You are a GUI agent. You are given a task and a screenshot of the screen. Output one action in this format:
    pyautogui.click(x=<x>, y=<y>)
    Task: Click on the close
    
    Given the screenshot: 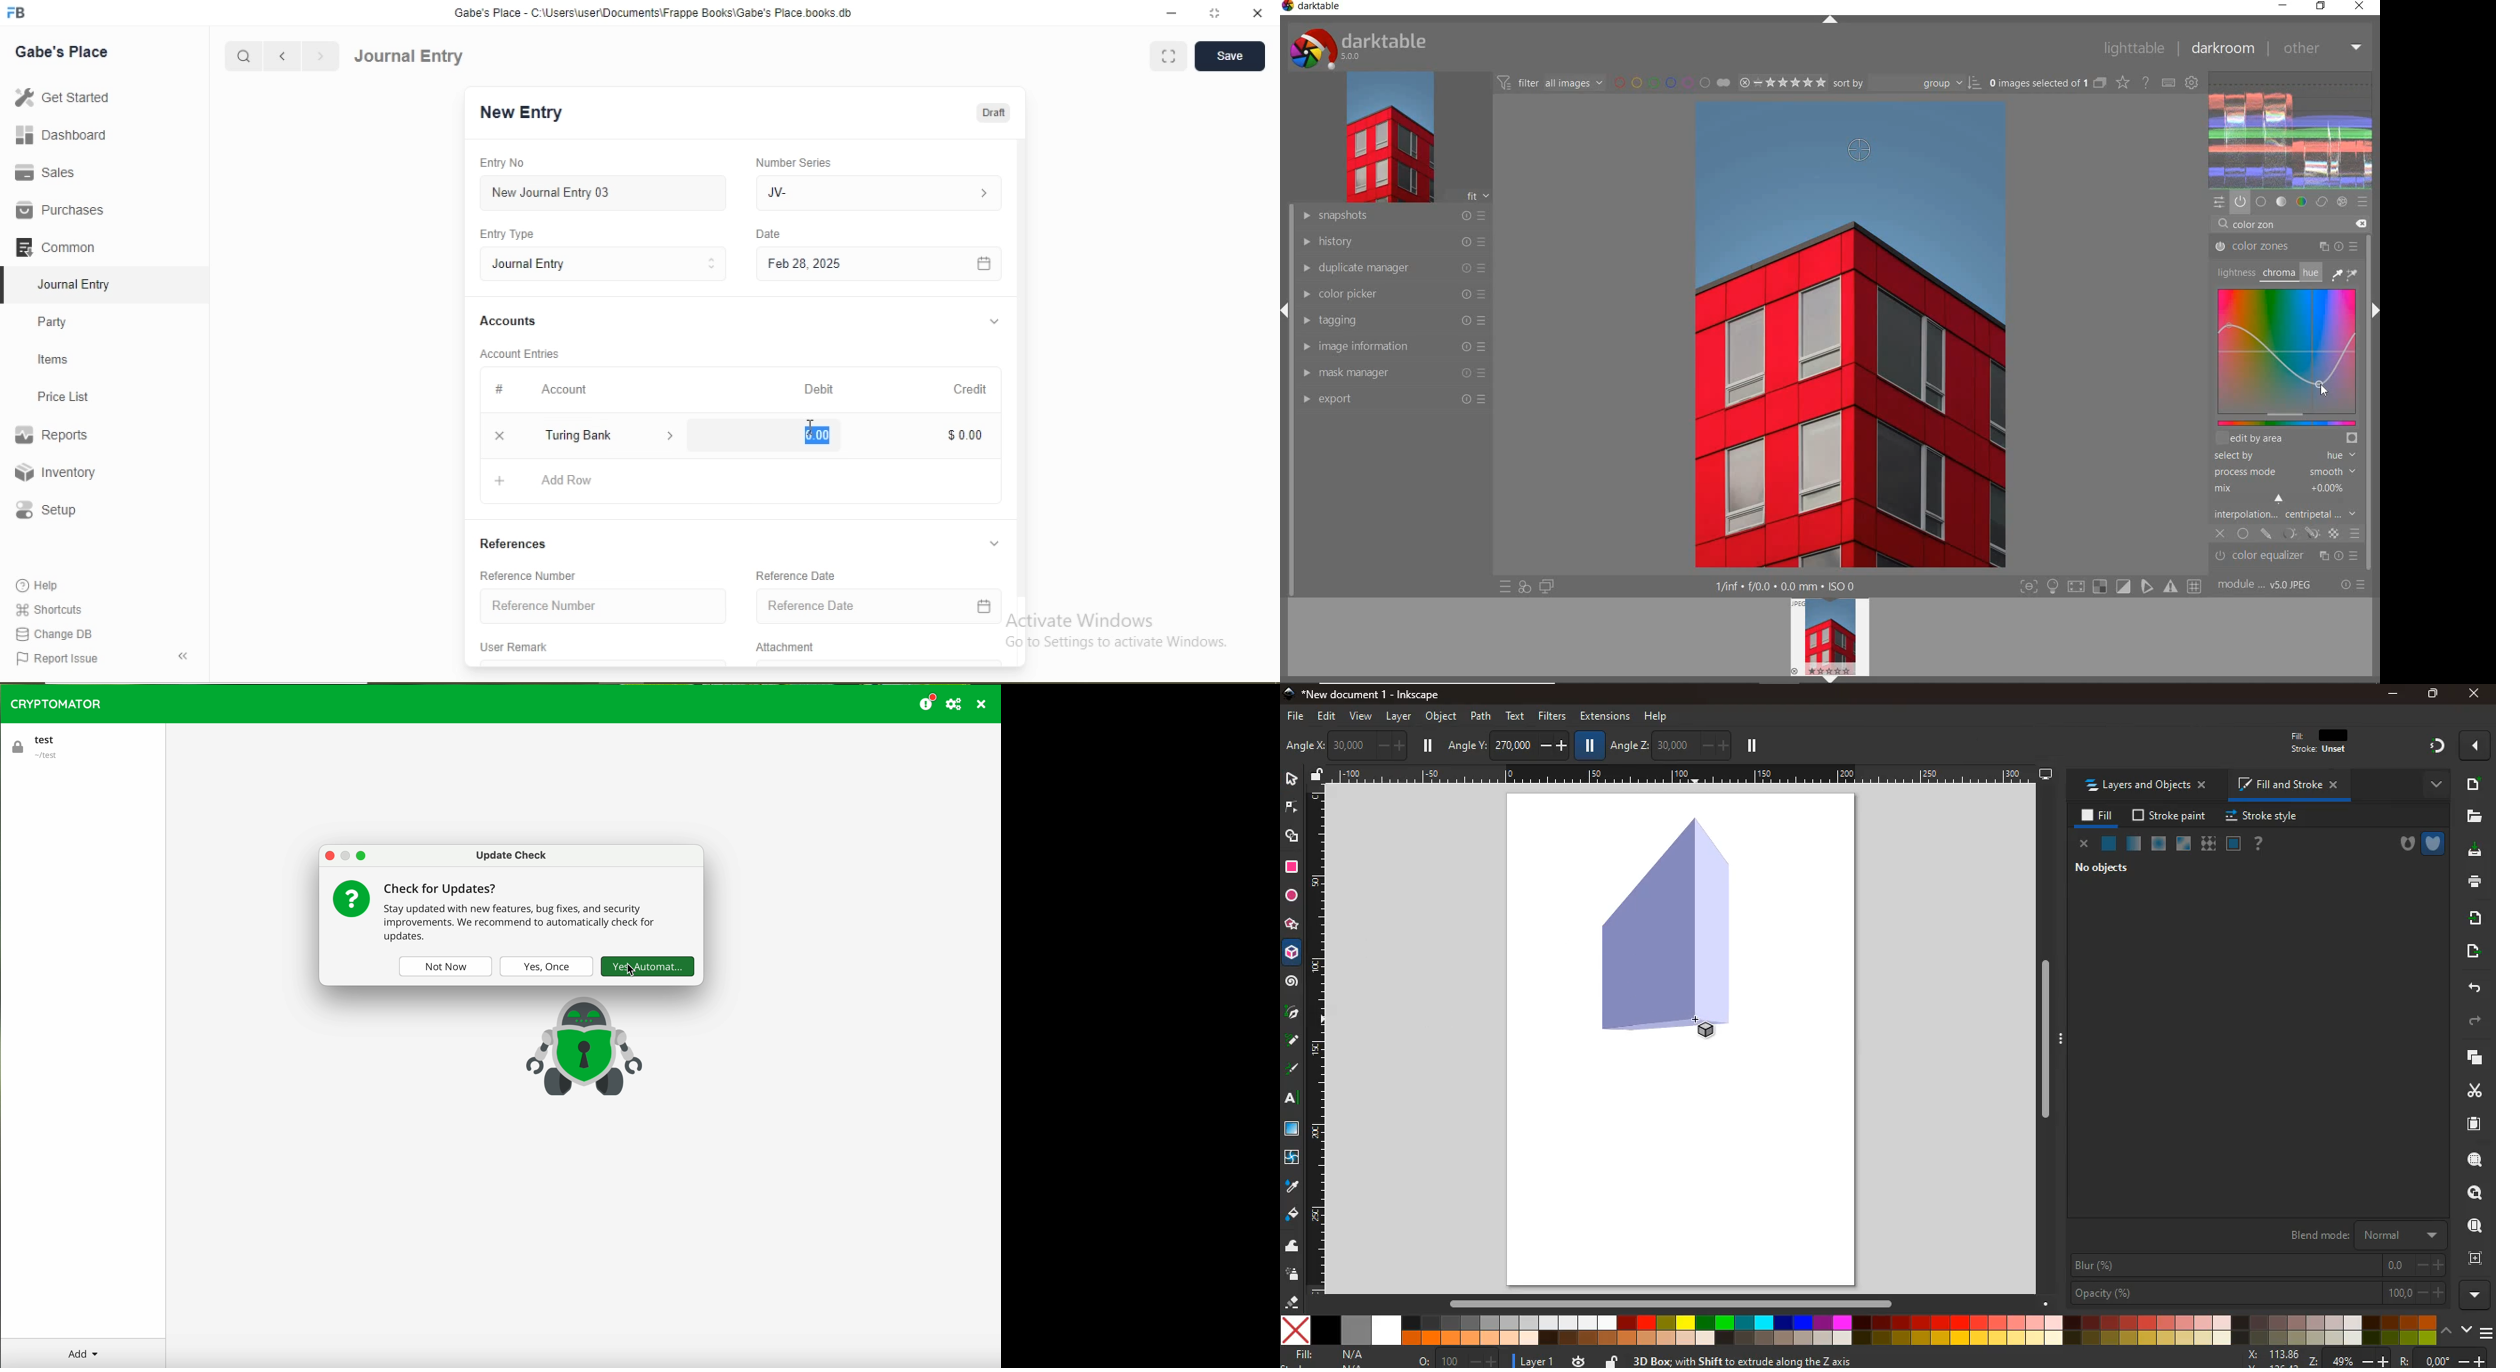 What is the action you would take?
    pyautogui.click(x=2473, y=695)
    